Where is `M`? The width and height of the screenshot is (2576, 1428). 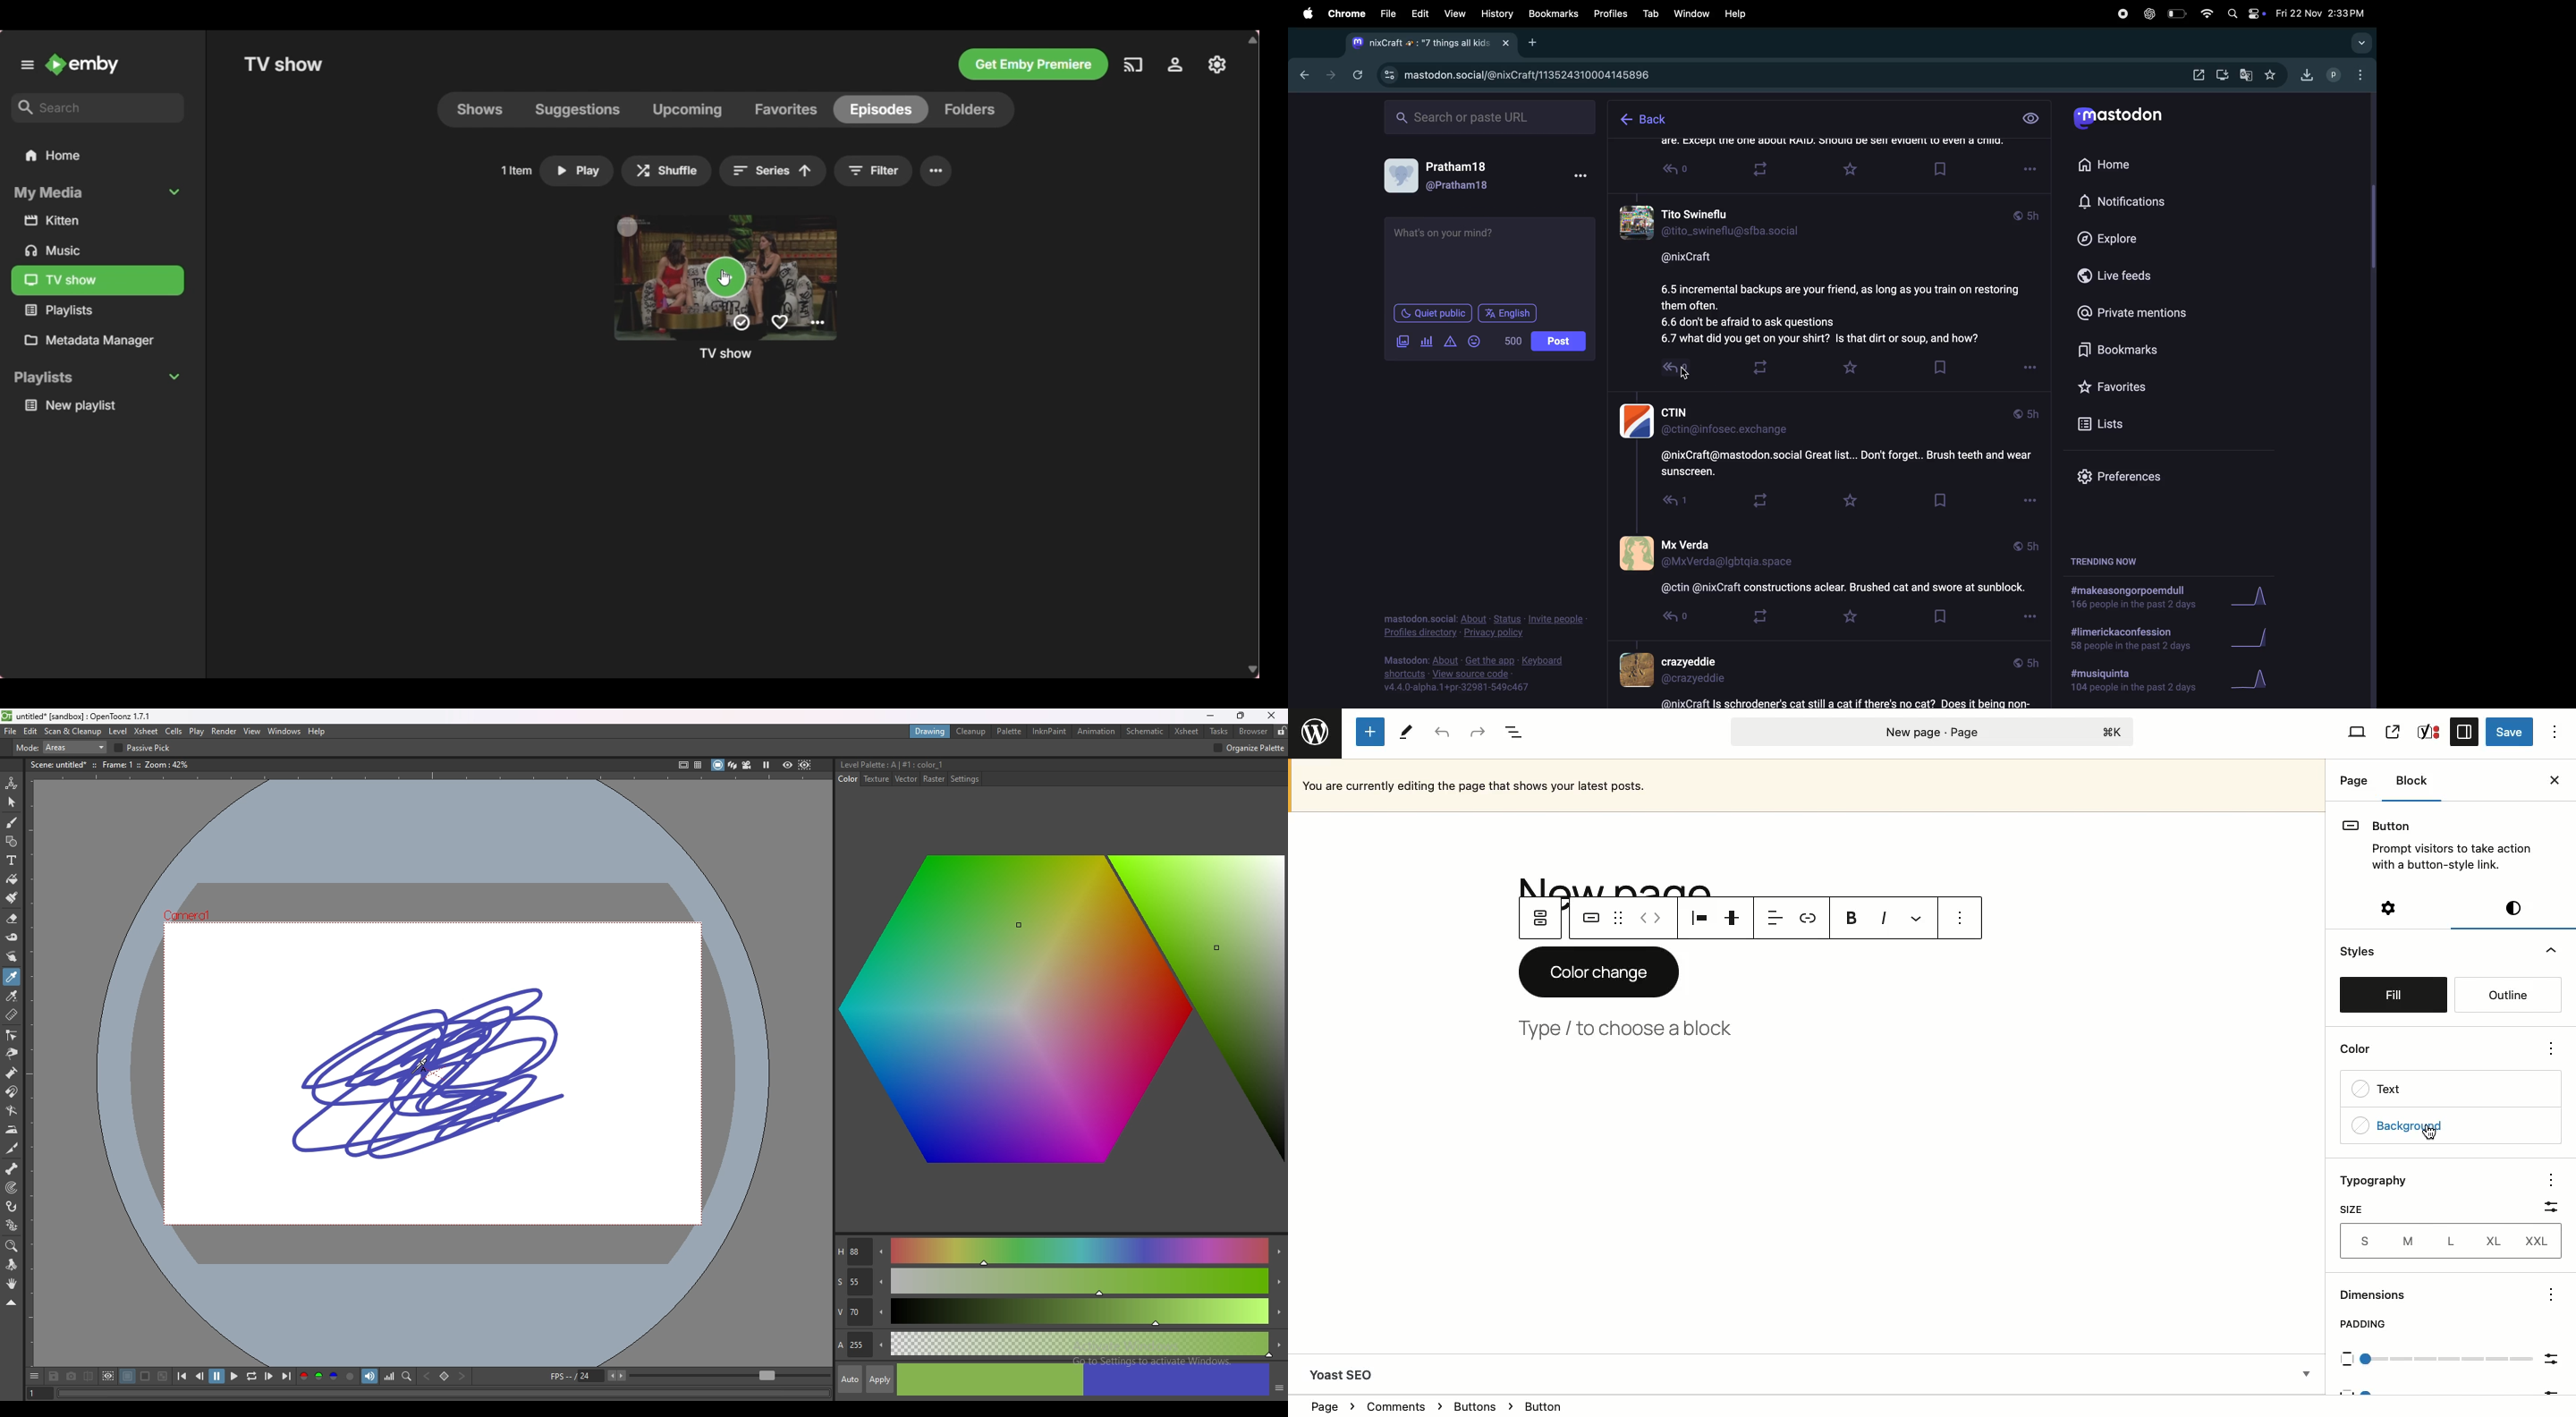 M is located at coordinates (2403, 1240).